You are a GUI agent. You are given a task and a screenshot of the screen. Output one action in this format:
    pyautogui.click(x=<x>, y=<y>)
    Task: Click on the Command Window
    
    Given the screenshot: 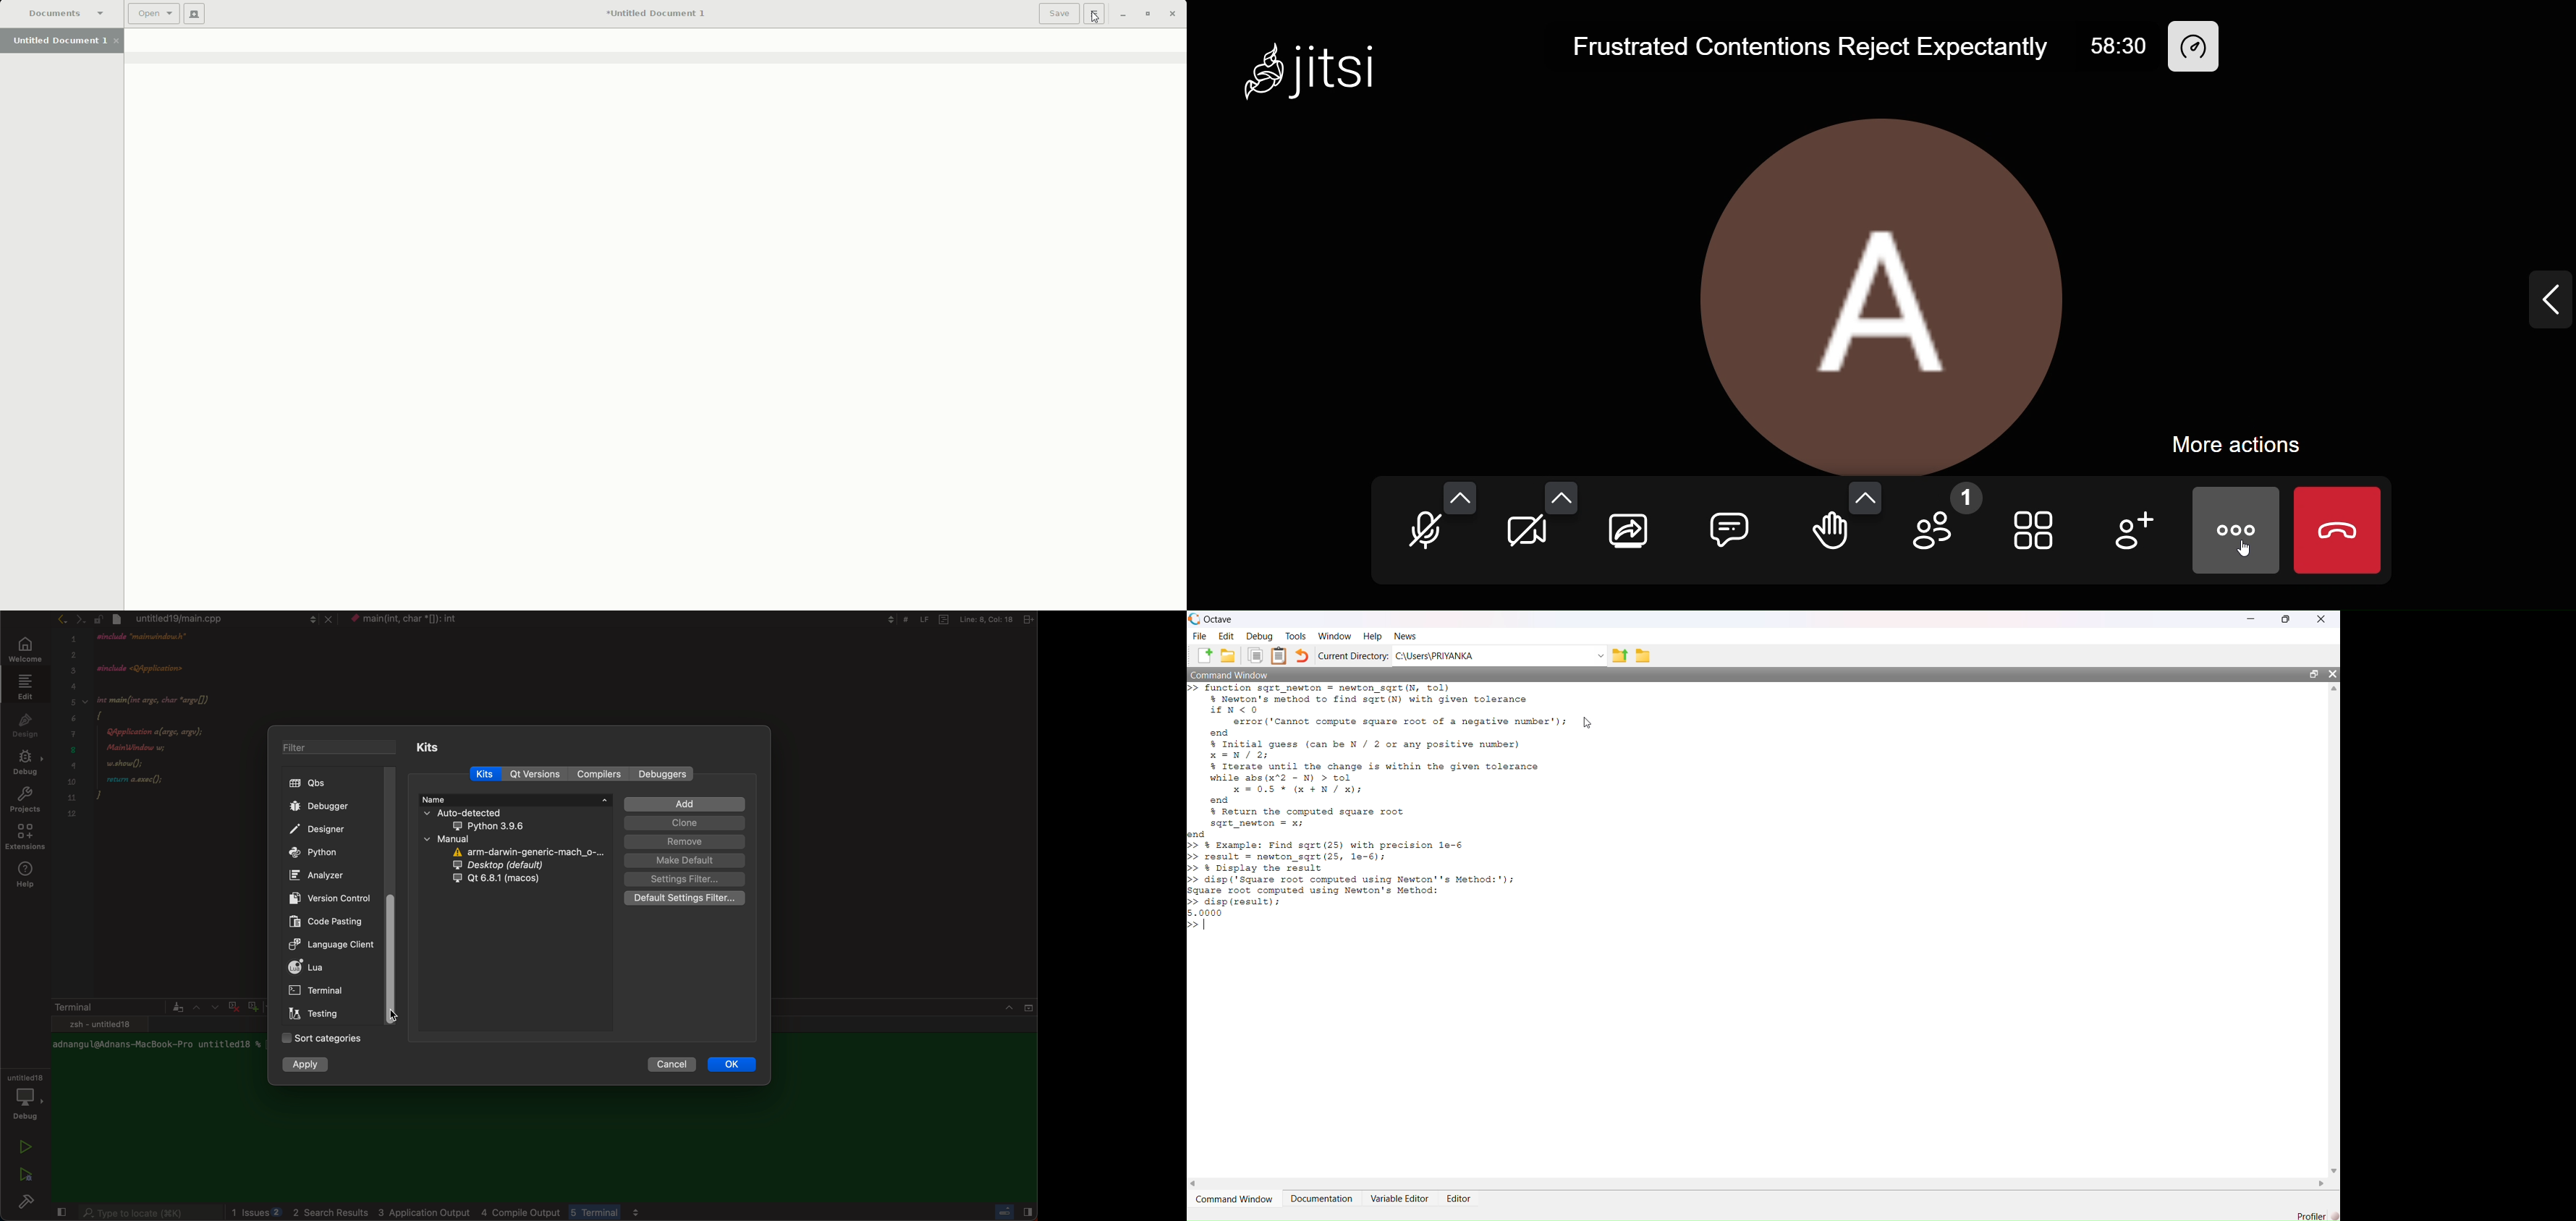 What is the action you would take?
    pyautogui.click(x=1233, y=675)
    